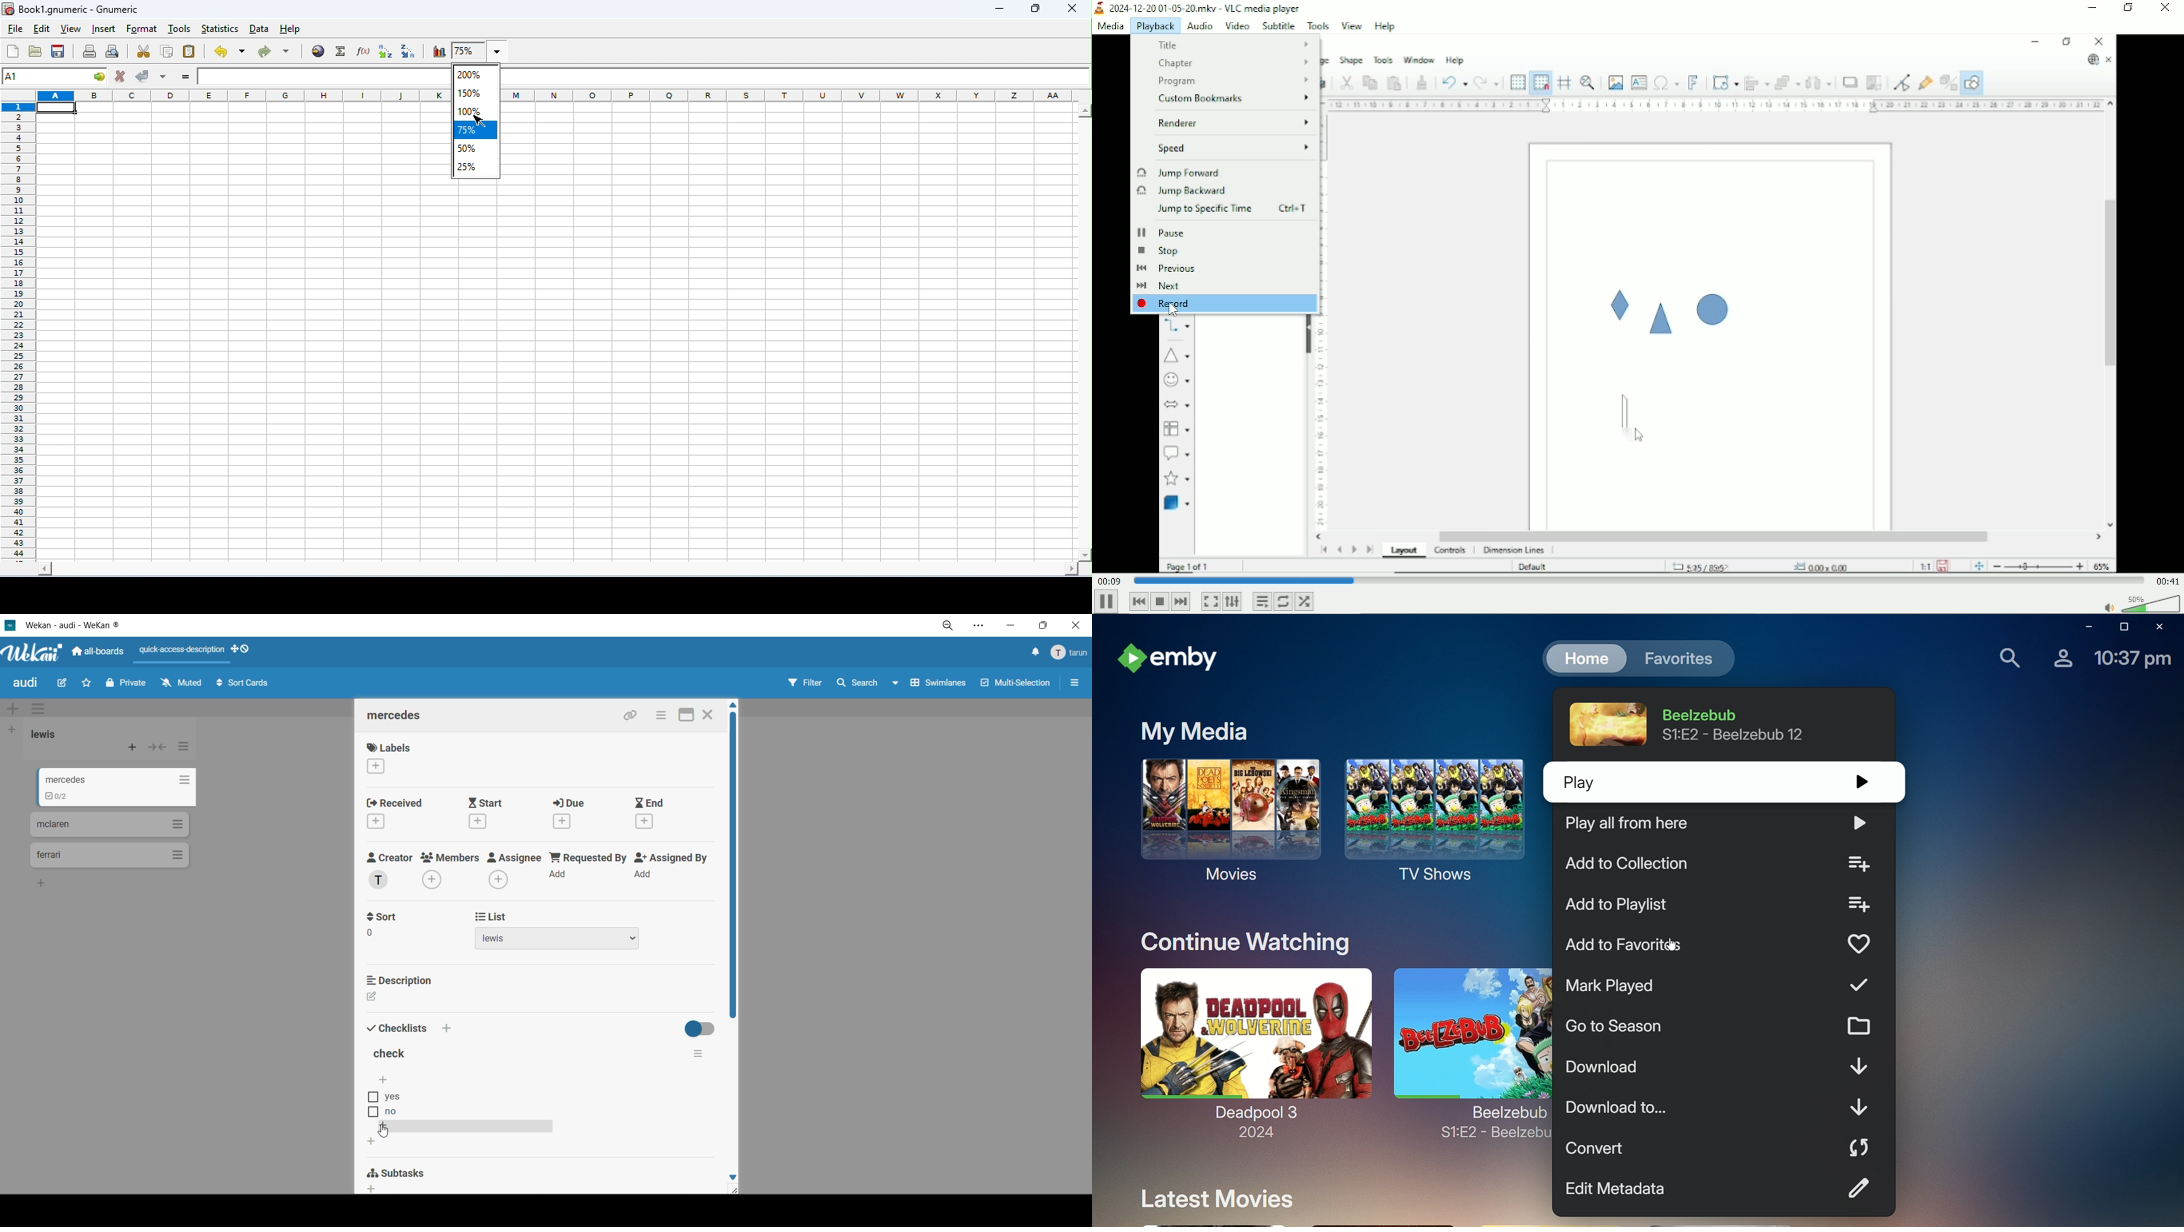 Image resolution: width=2184 pixels, height=1232 pixels. What do you see at coordinates (183, 653) in the screenshot?
I see `quick access description` at bounding box center [183, 653].